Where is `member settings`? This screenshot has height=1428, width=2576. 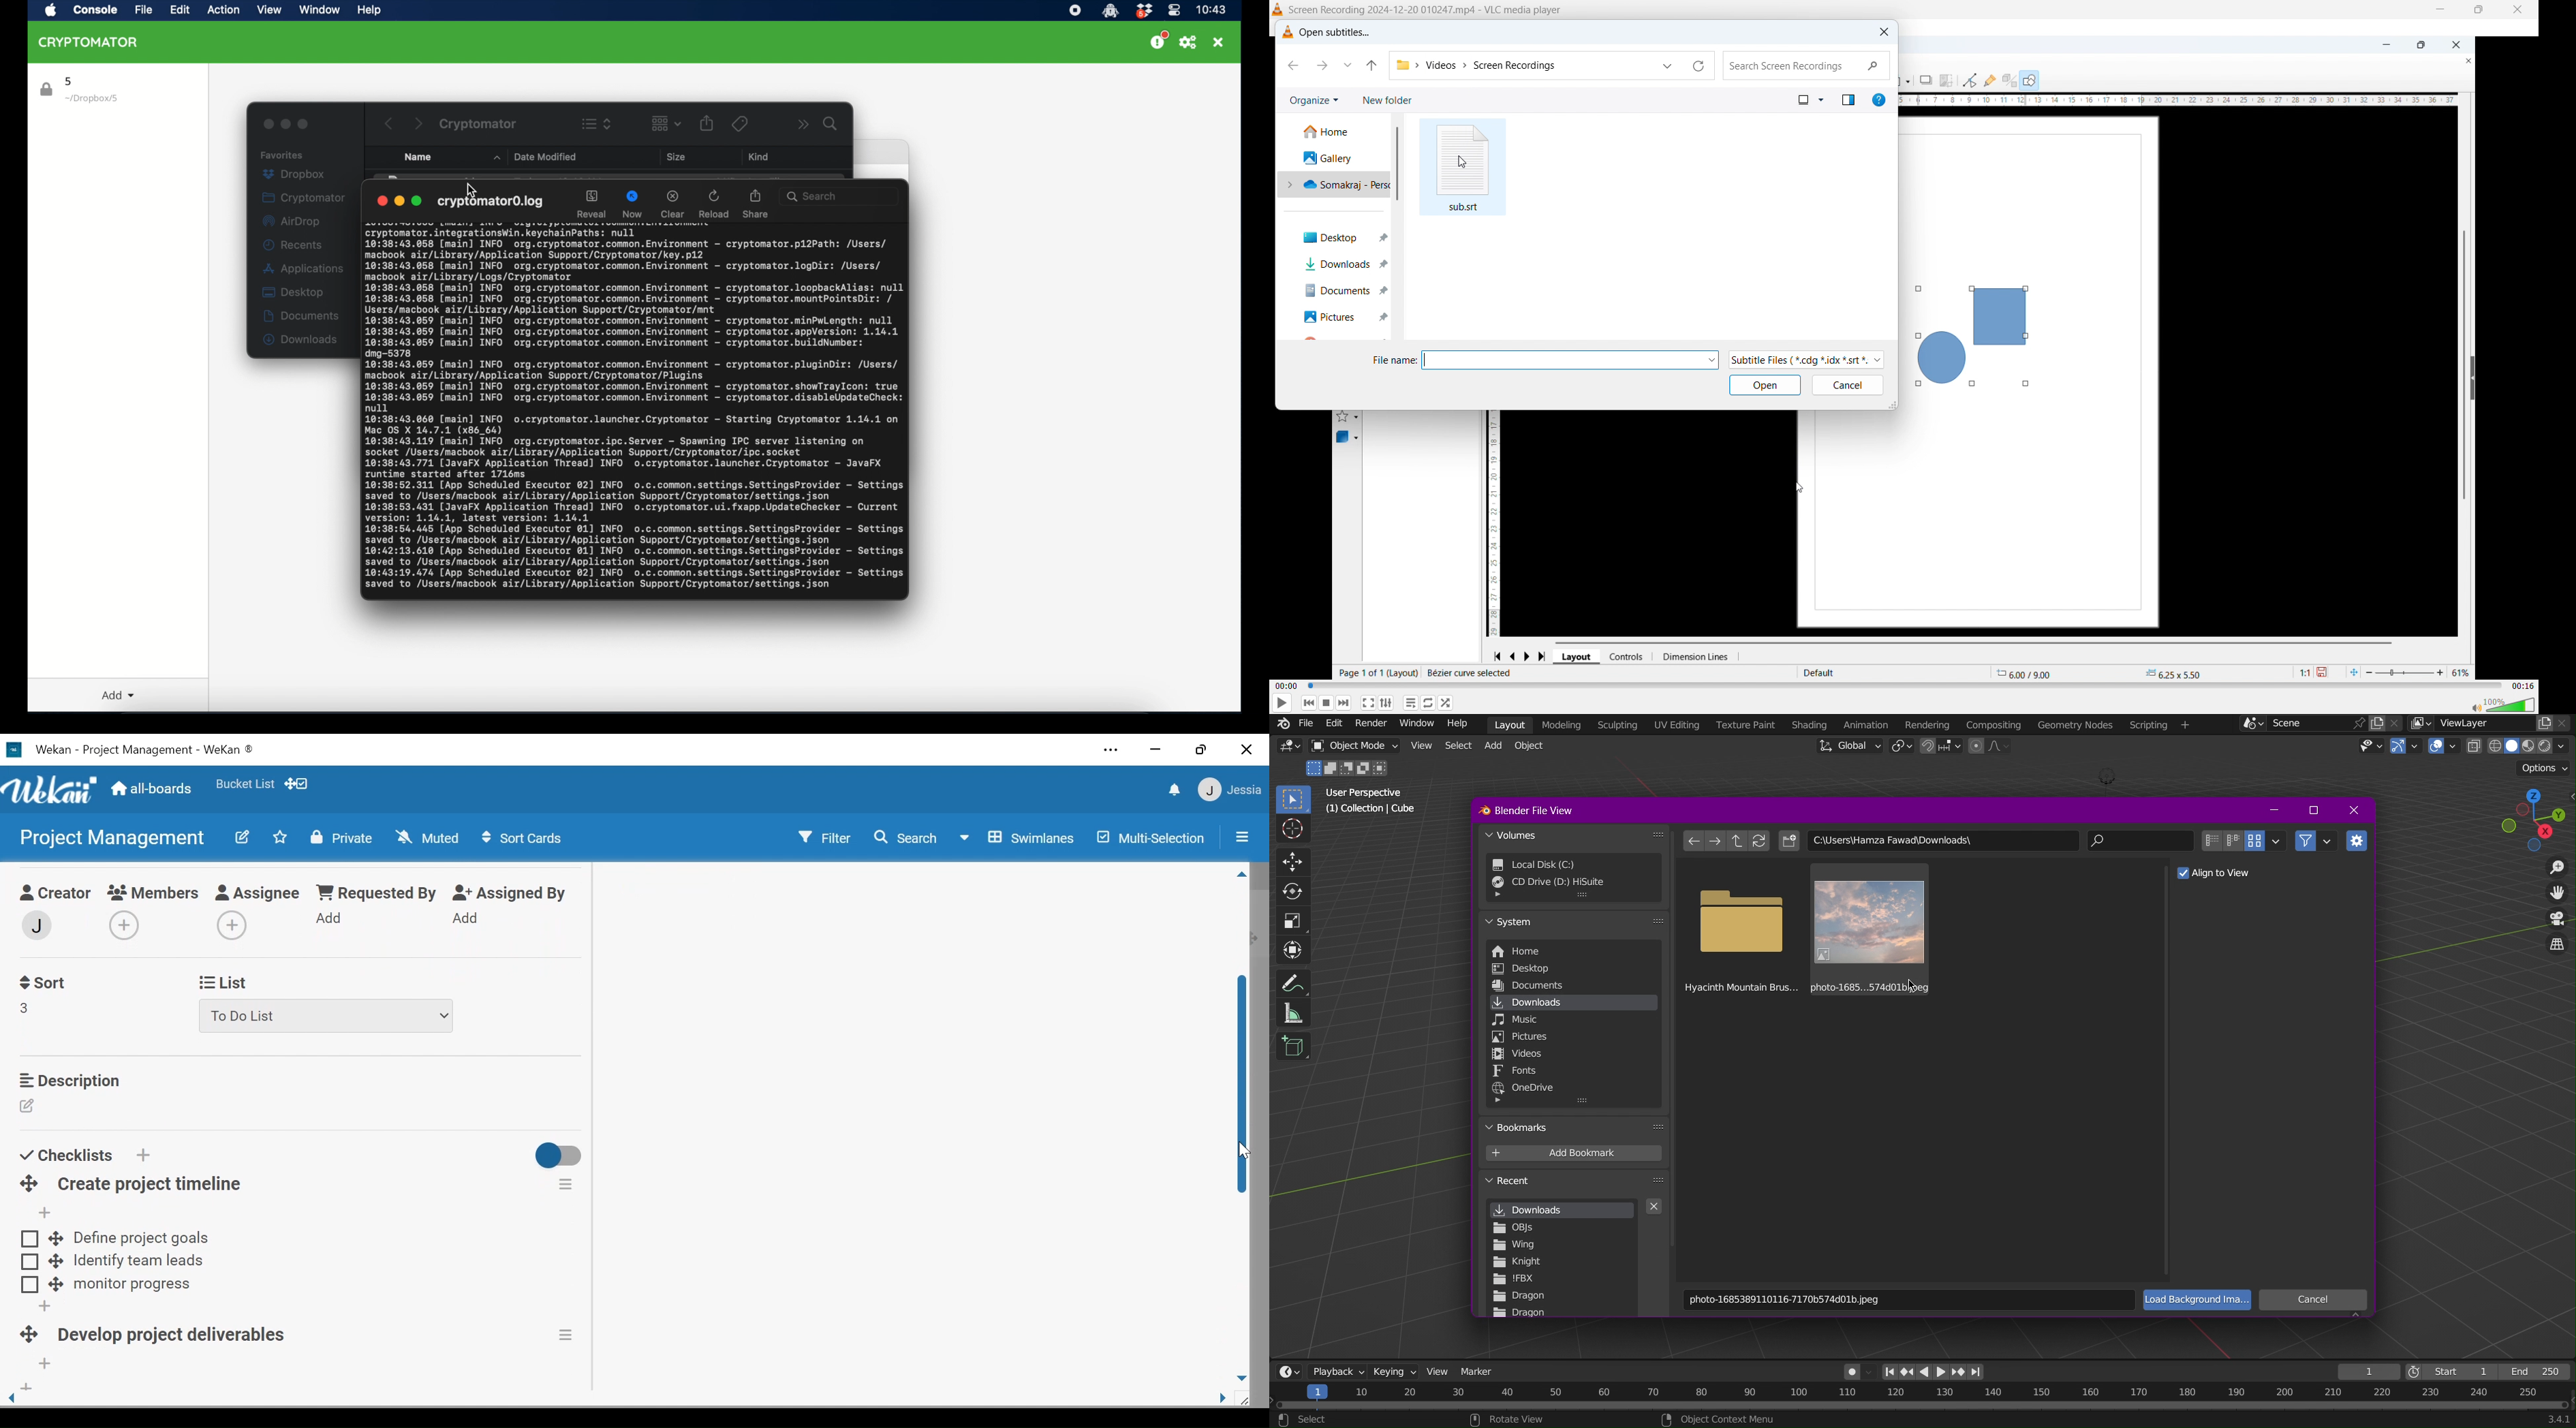 member settings is located at coordinates (1230, 789).